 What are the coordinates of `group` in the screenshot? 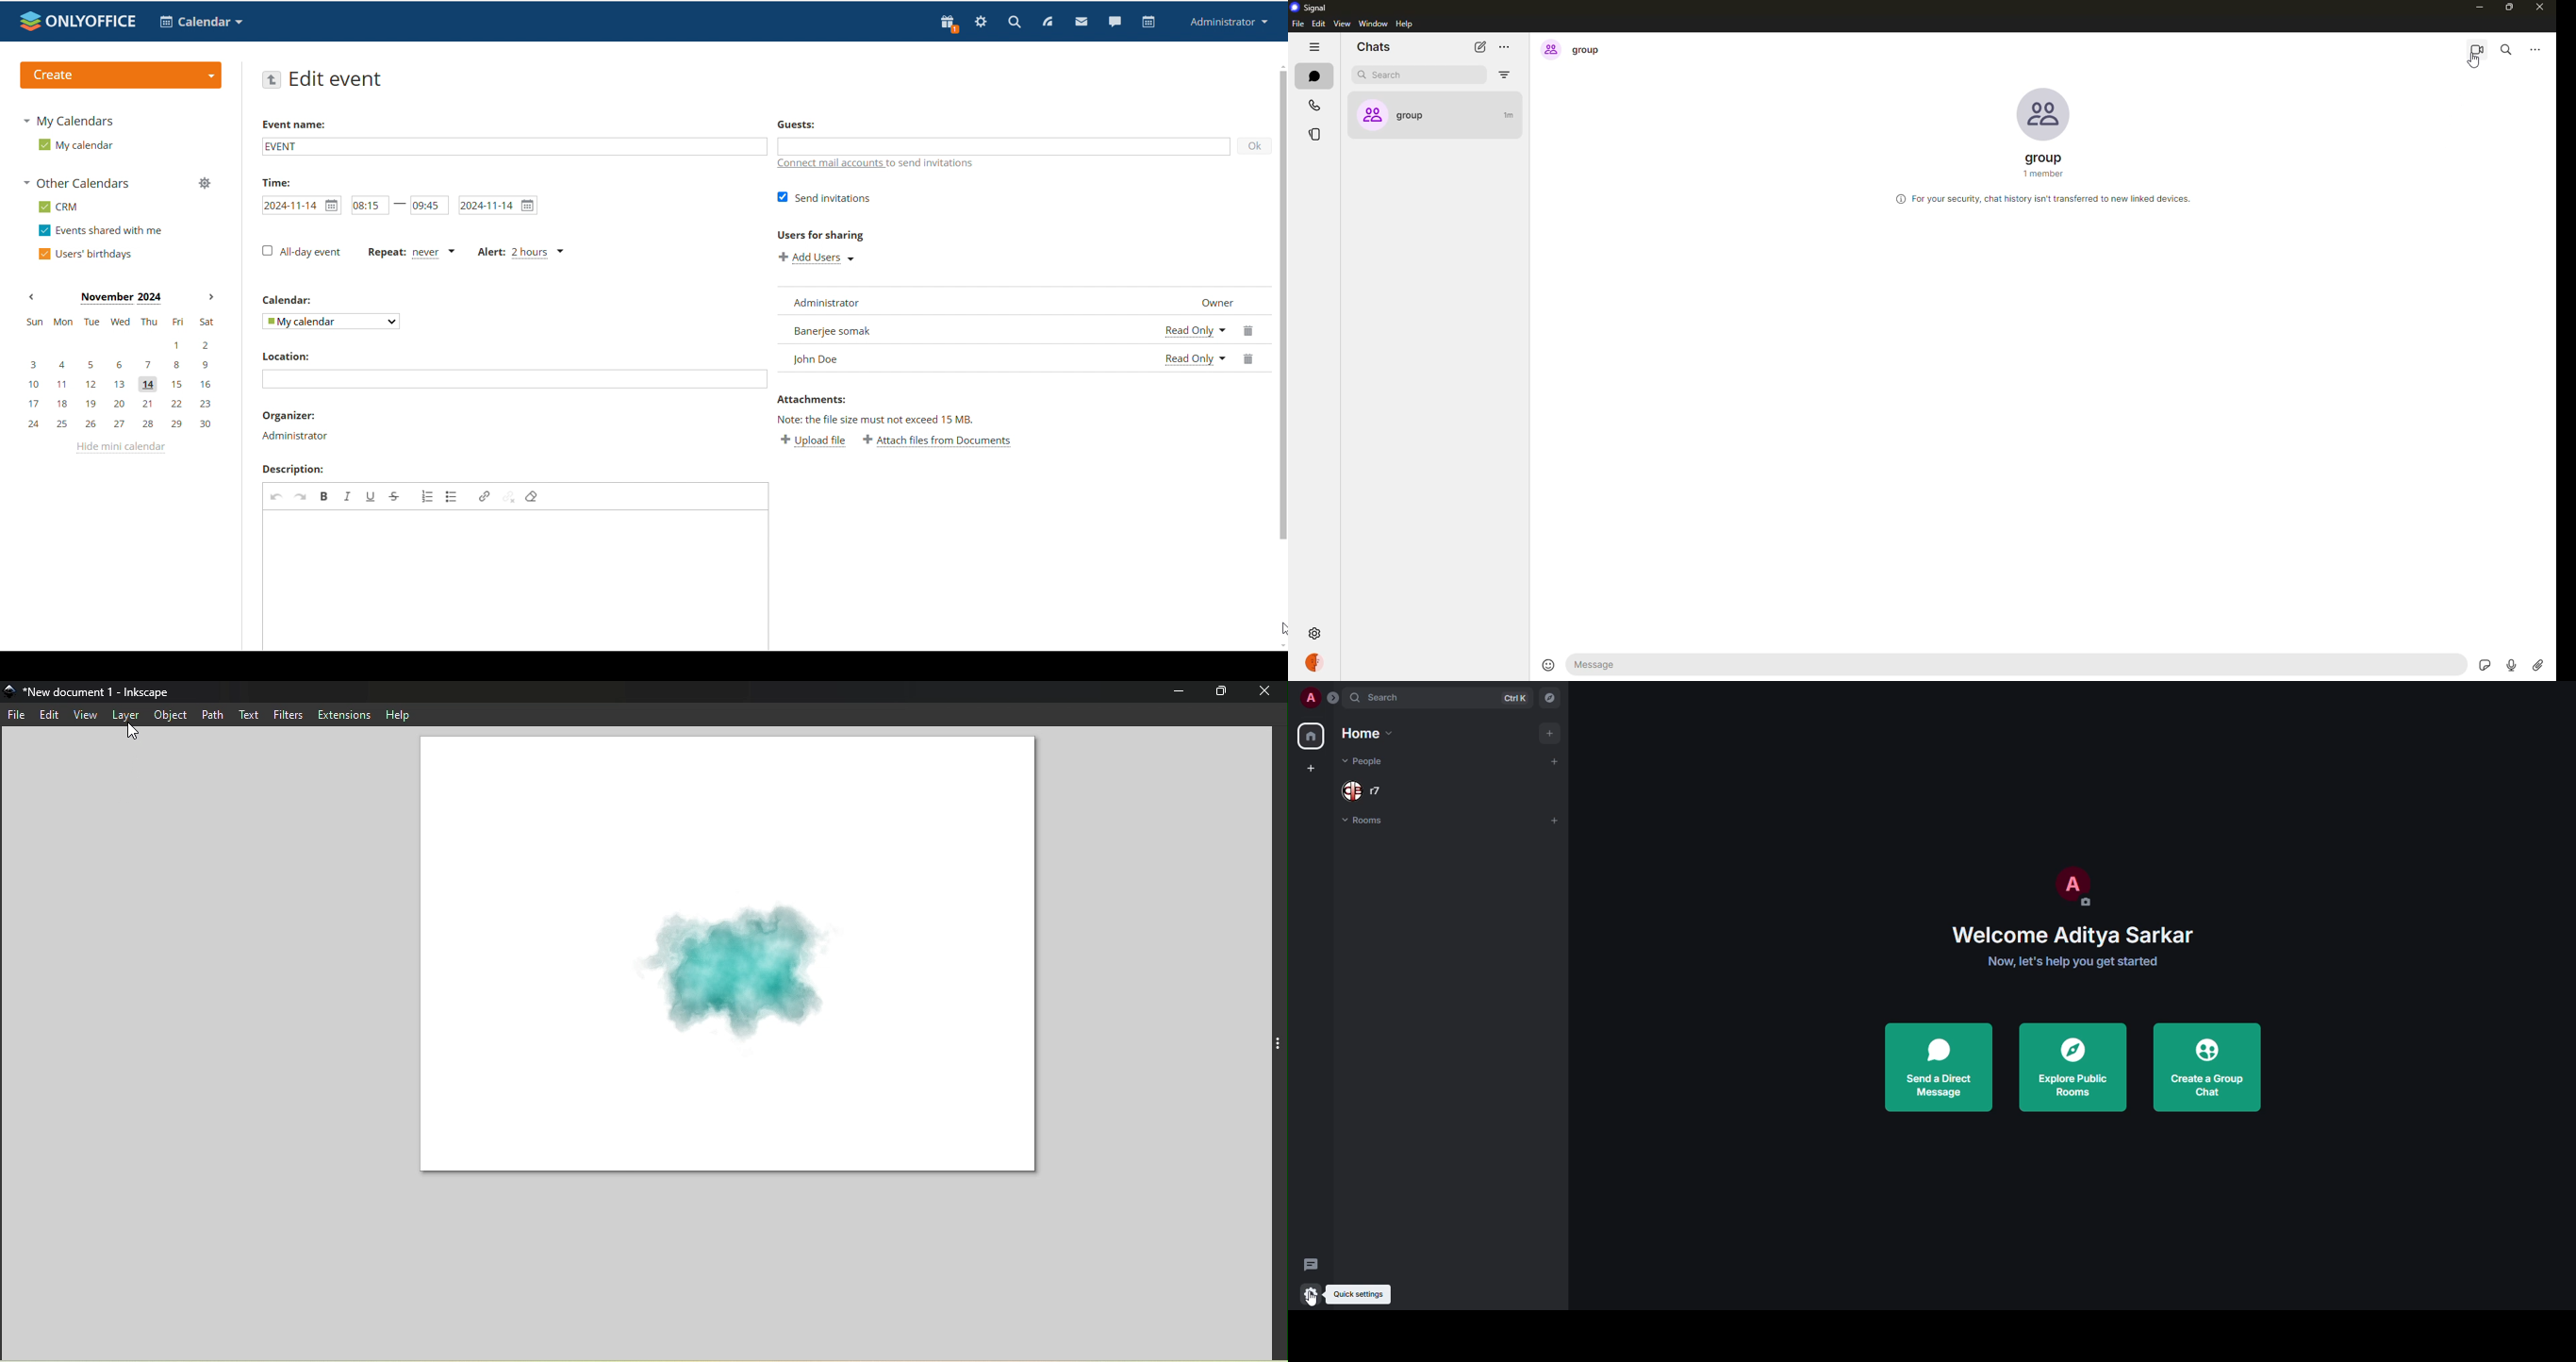 It's located at (2047, 165).